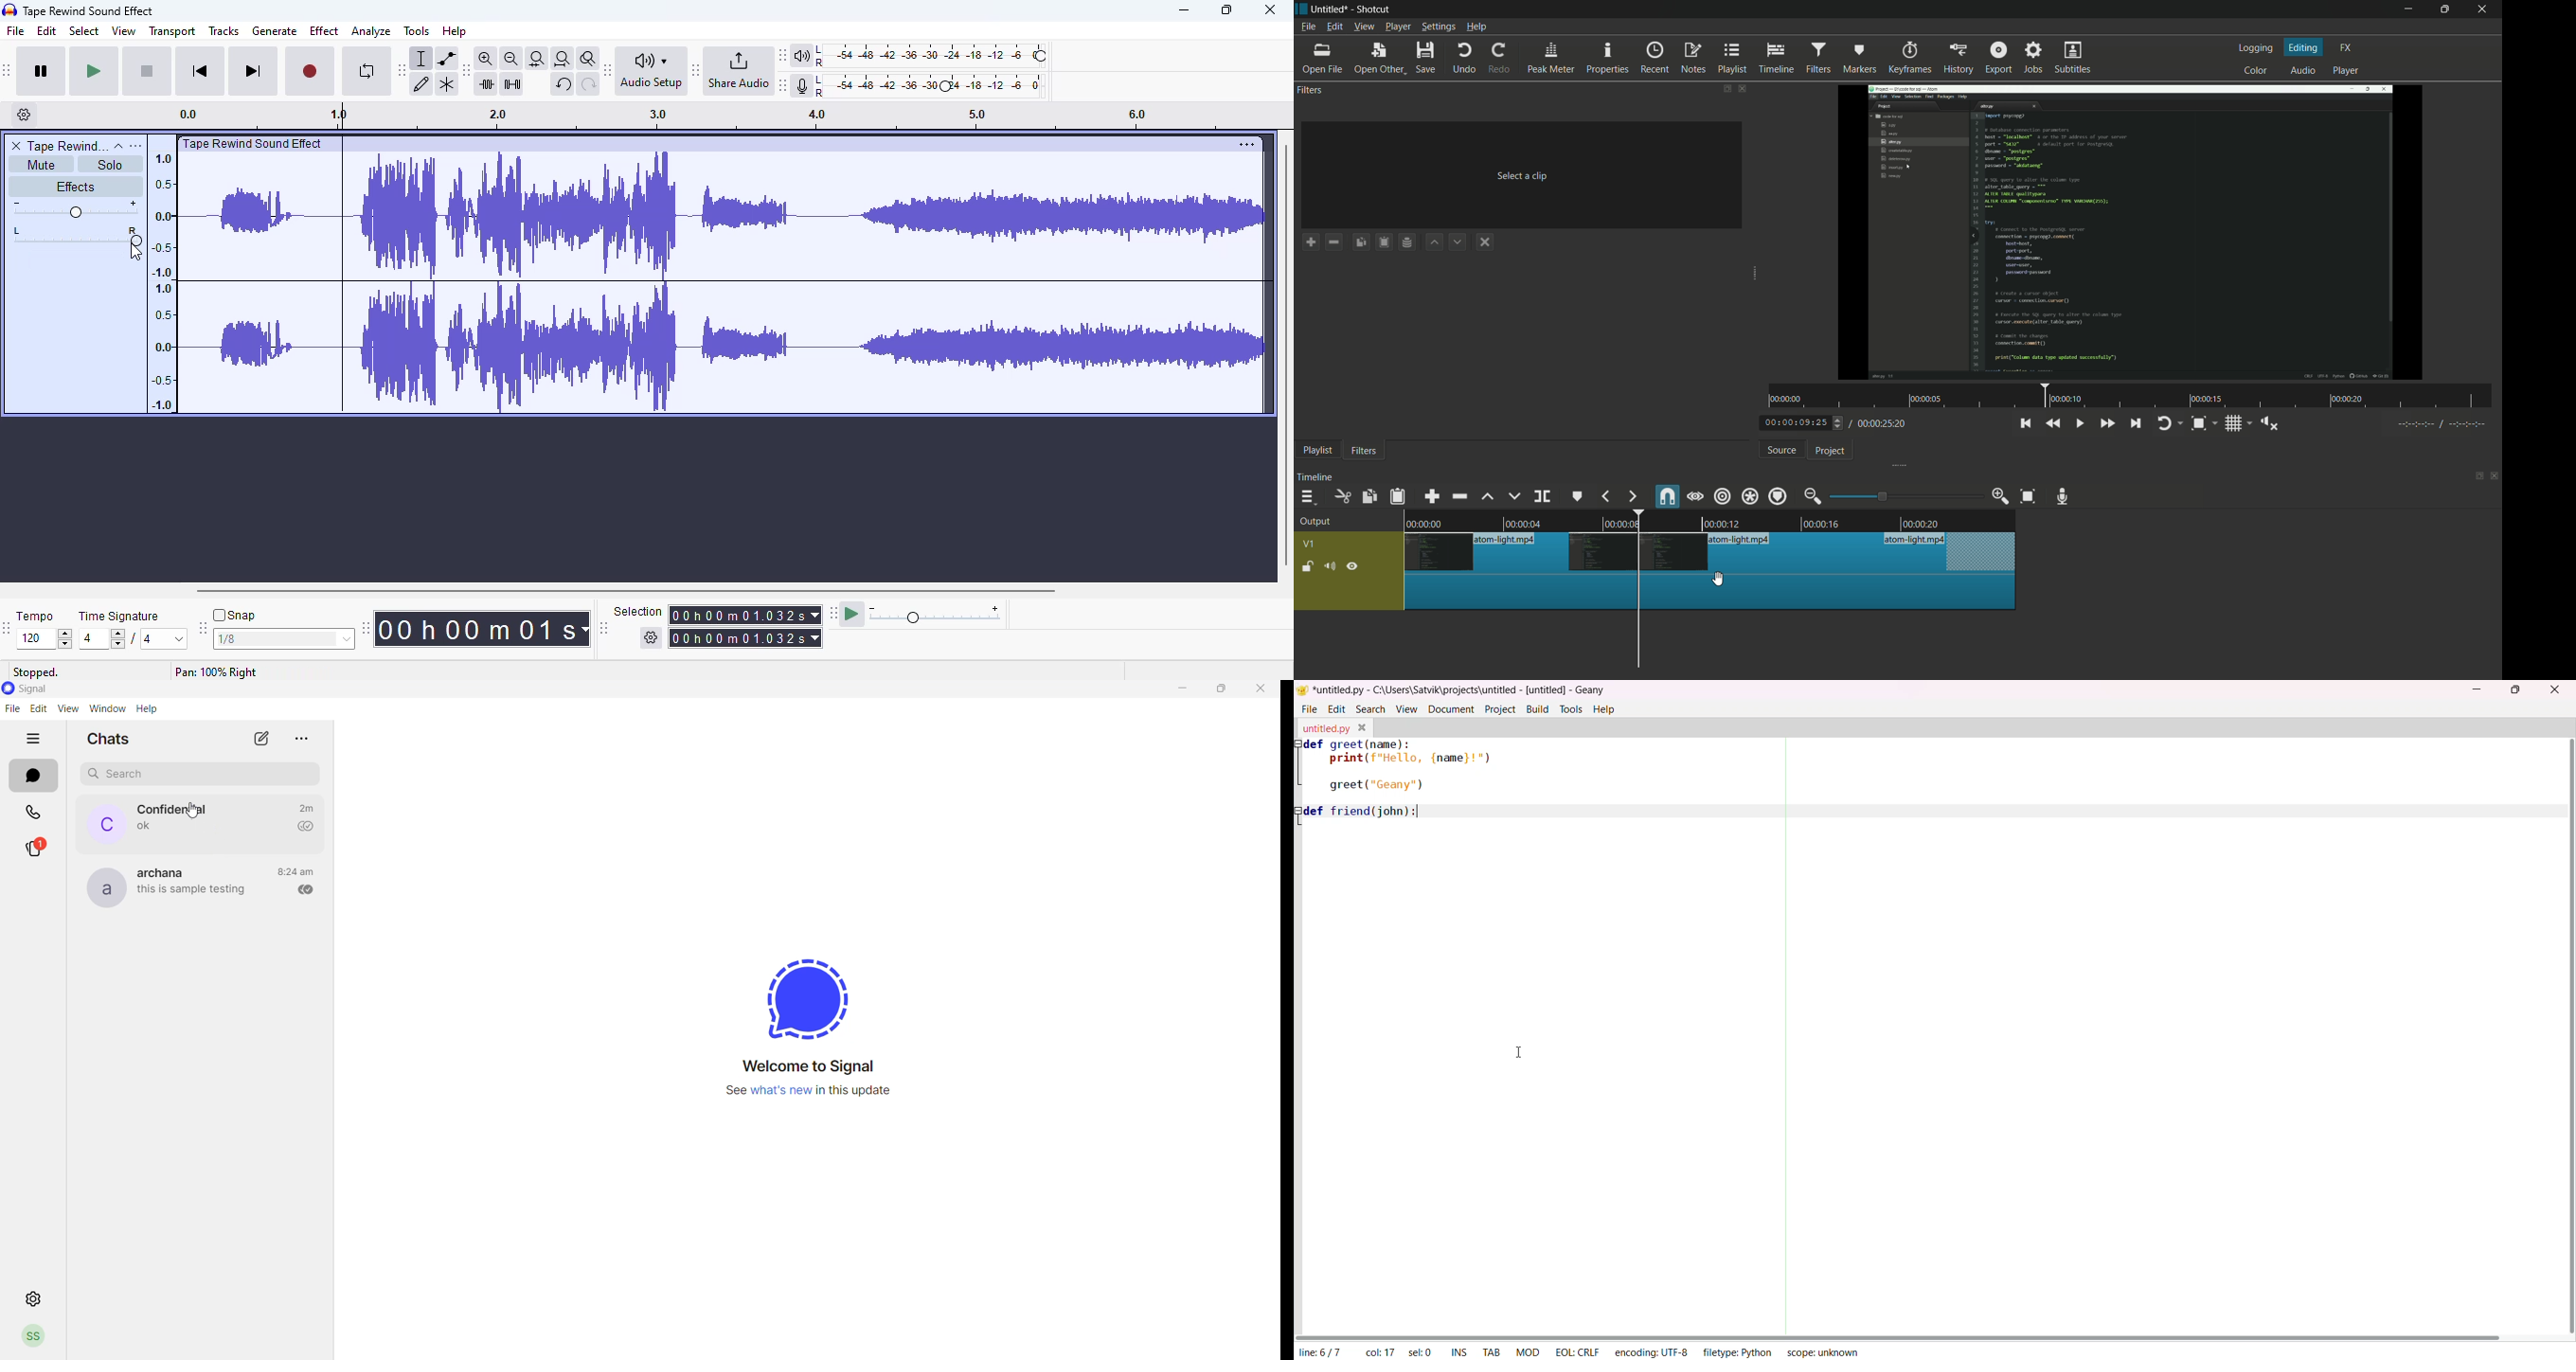 The image size is (2576, 1372). Describe the element at coordinates (2035, 56) in the screenshot. I see `jobs` at that location.